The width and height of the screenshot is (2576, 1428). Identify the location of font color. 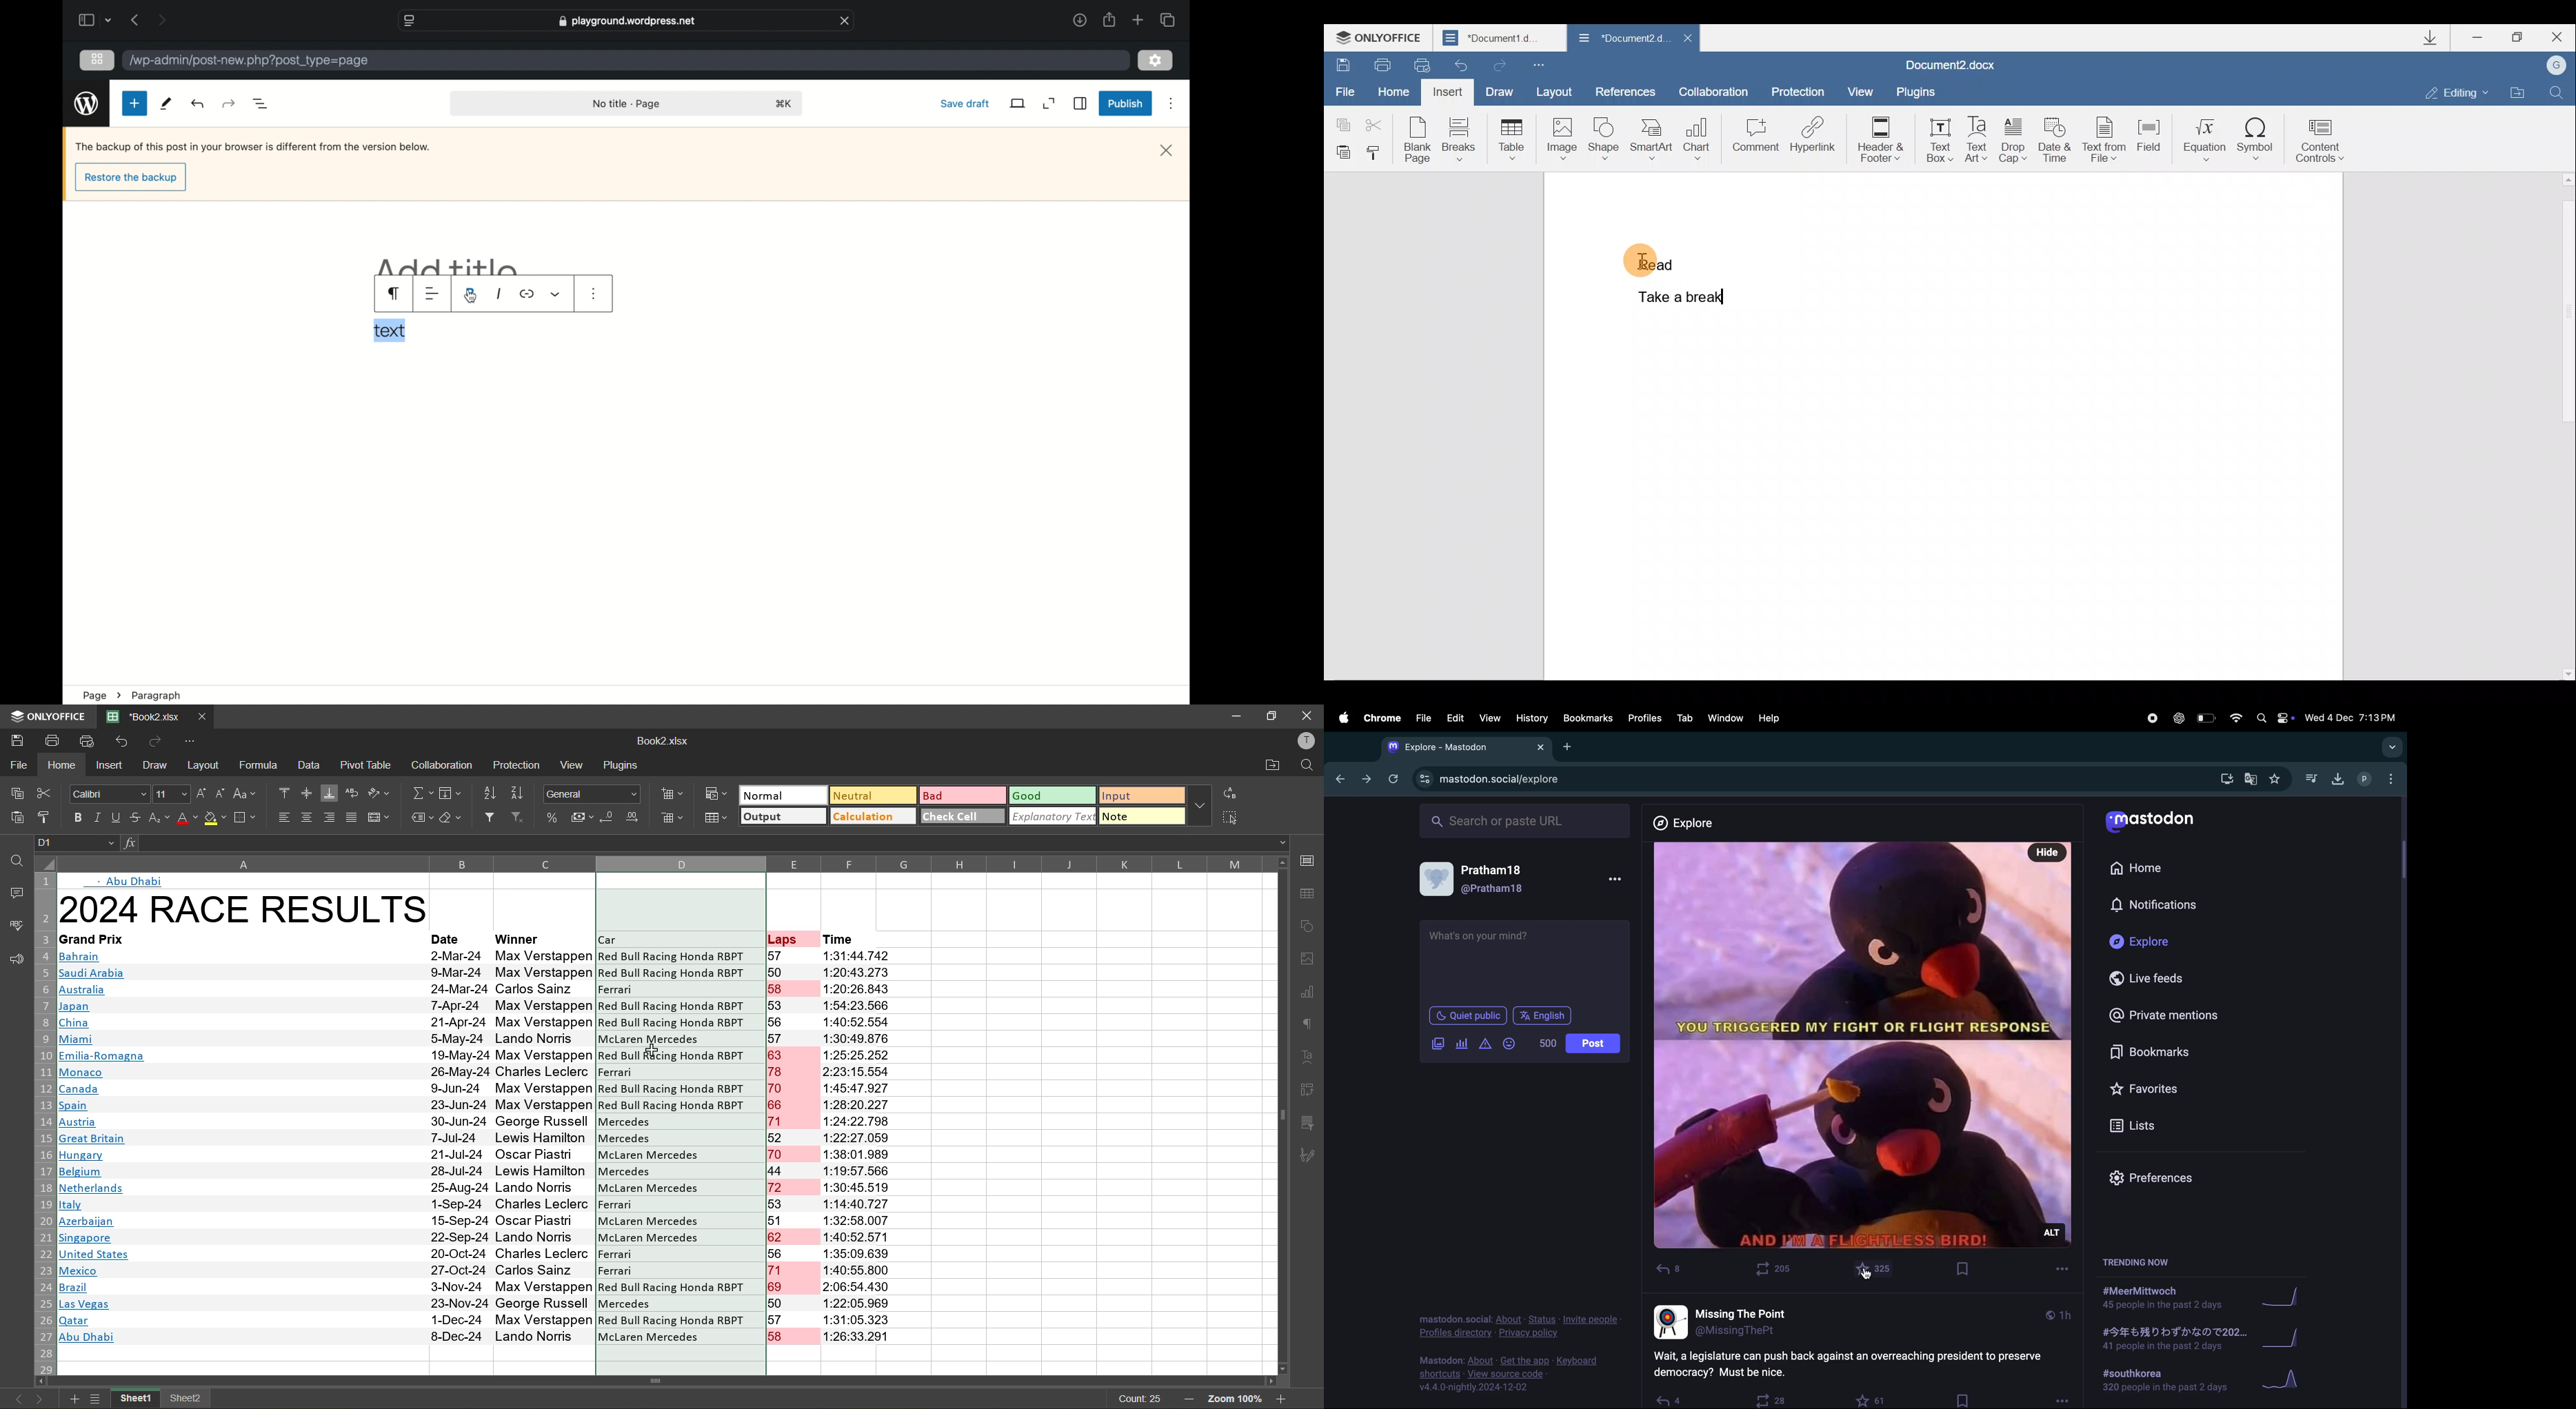
(186, 818).